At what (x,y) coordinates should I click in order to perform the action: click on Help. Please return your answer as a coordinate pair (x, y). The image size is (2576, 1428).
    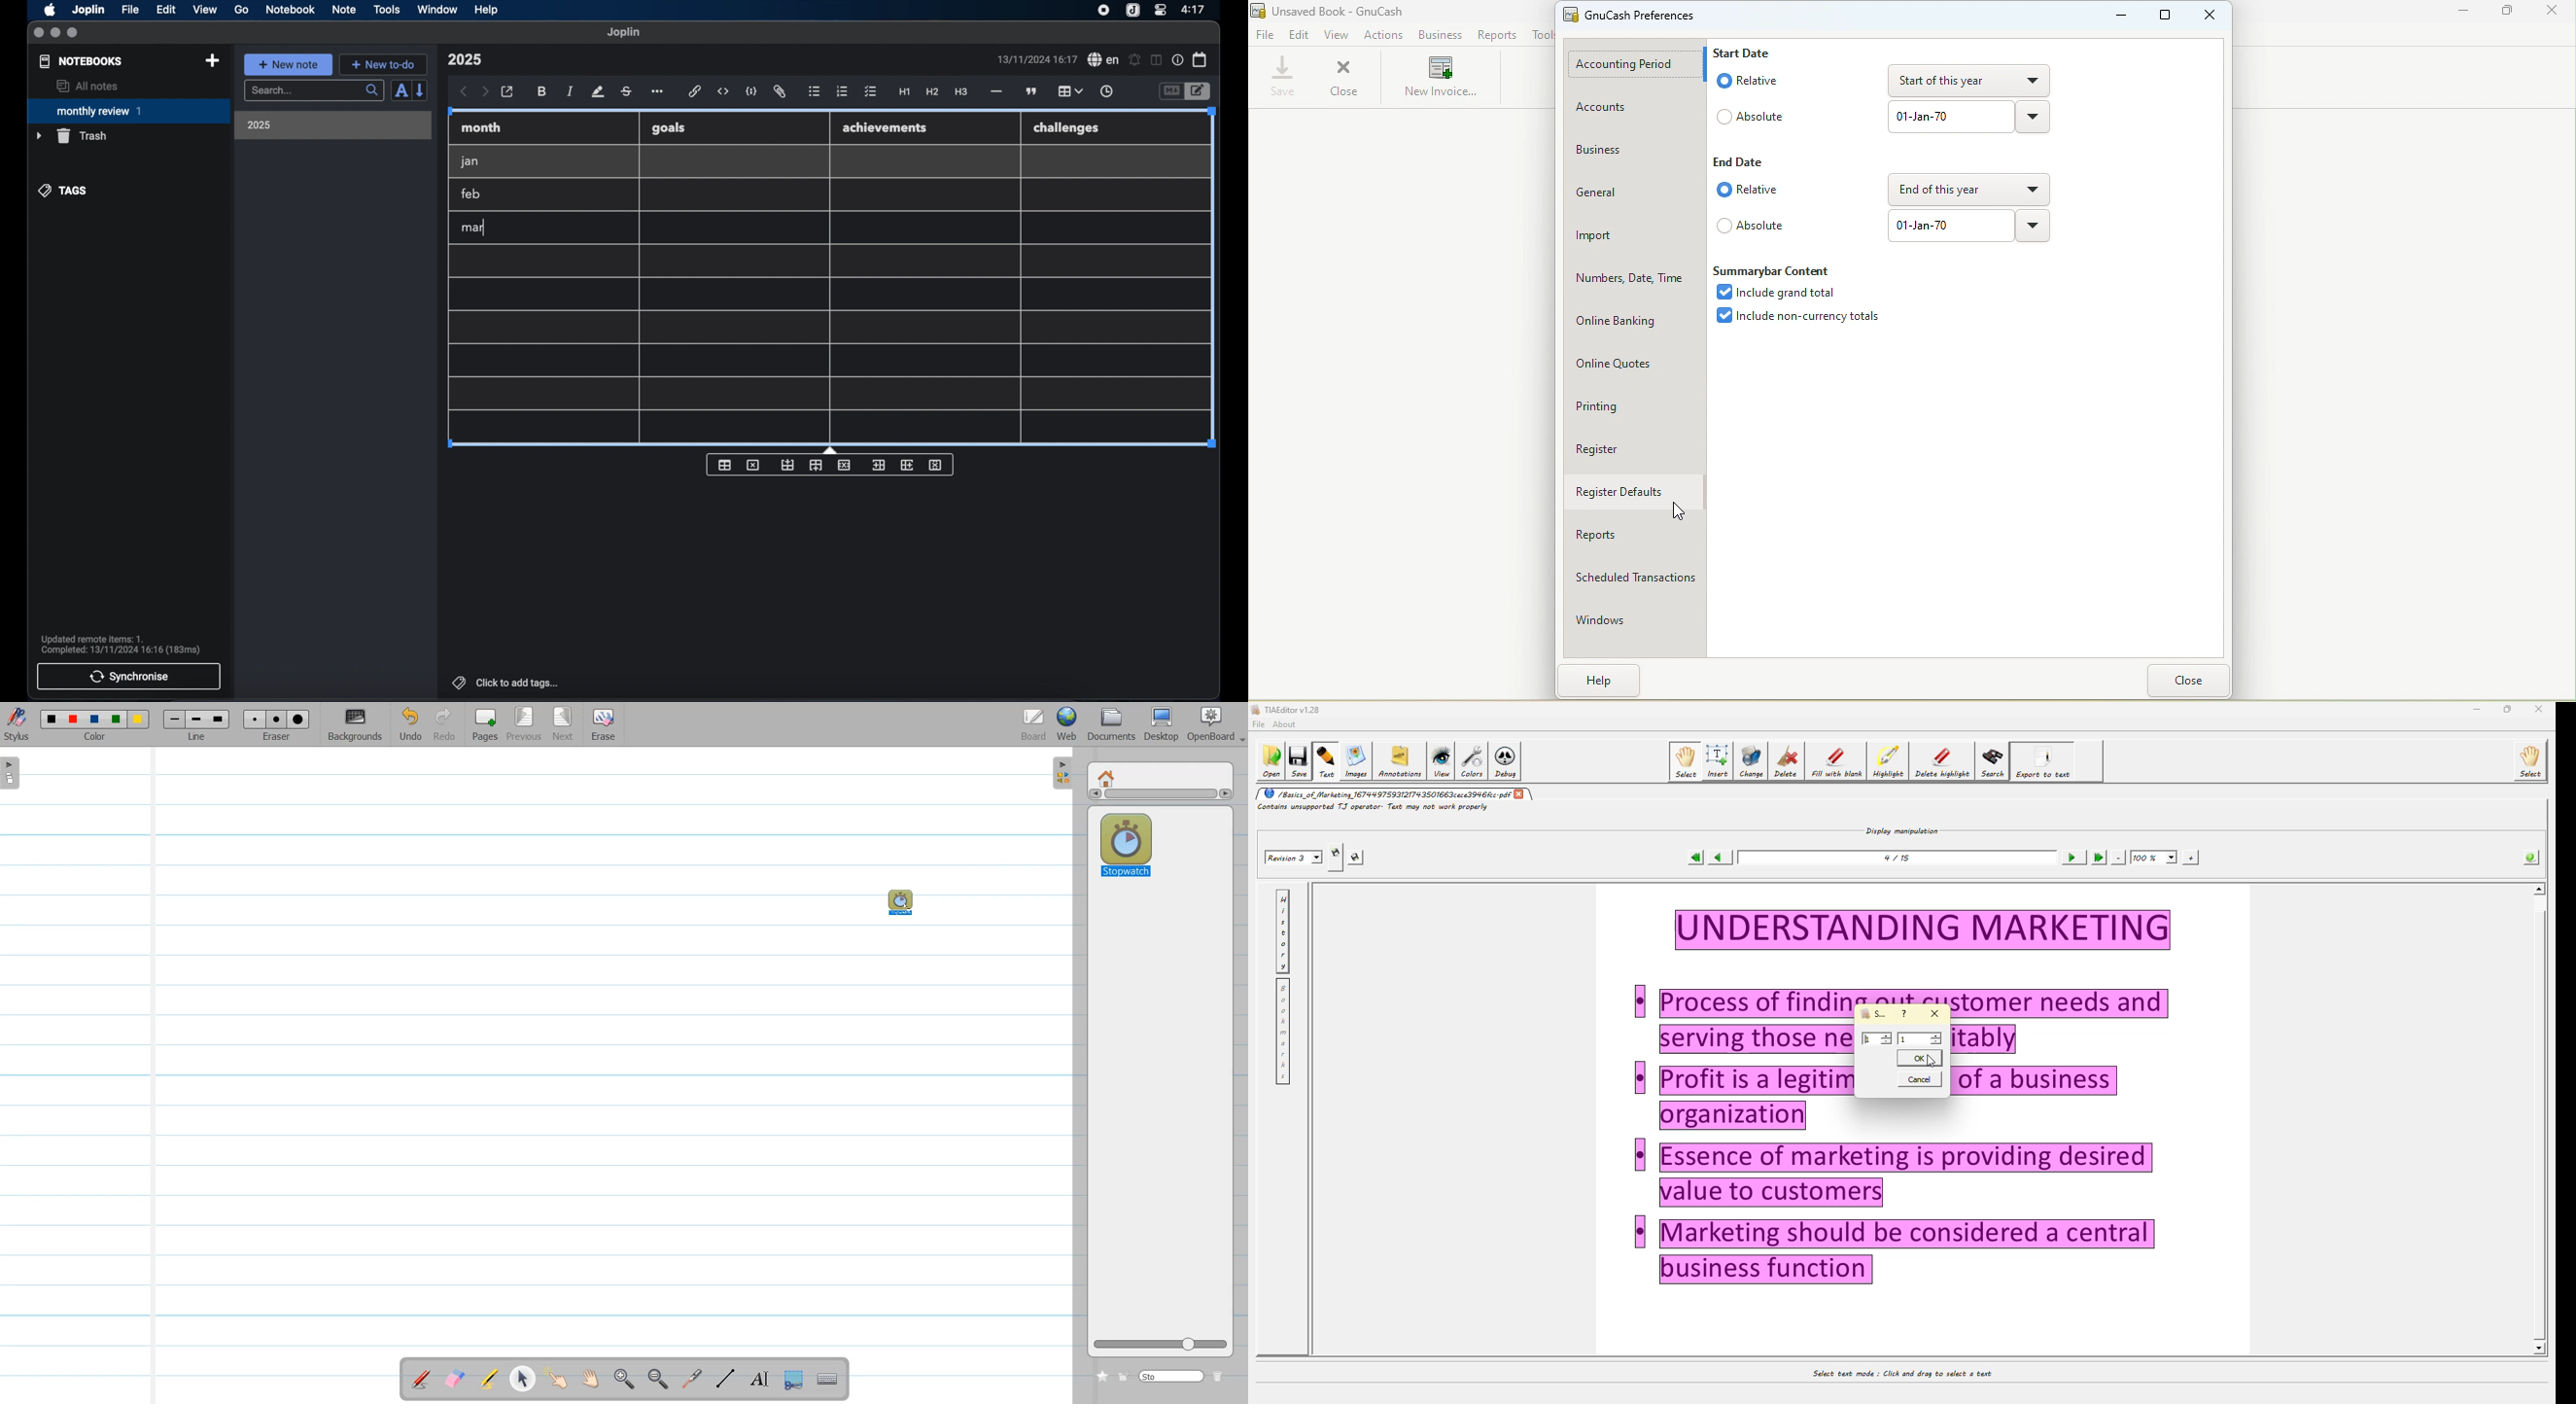
    Looking at the image, I should click on (1600, 682).